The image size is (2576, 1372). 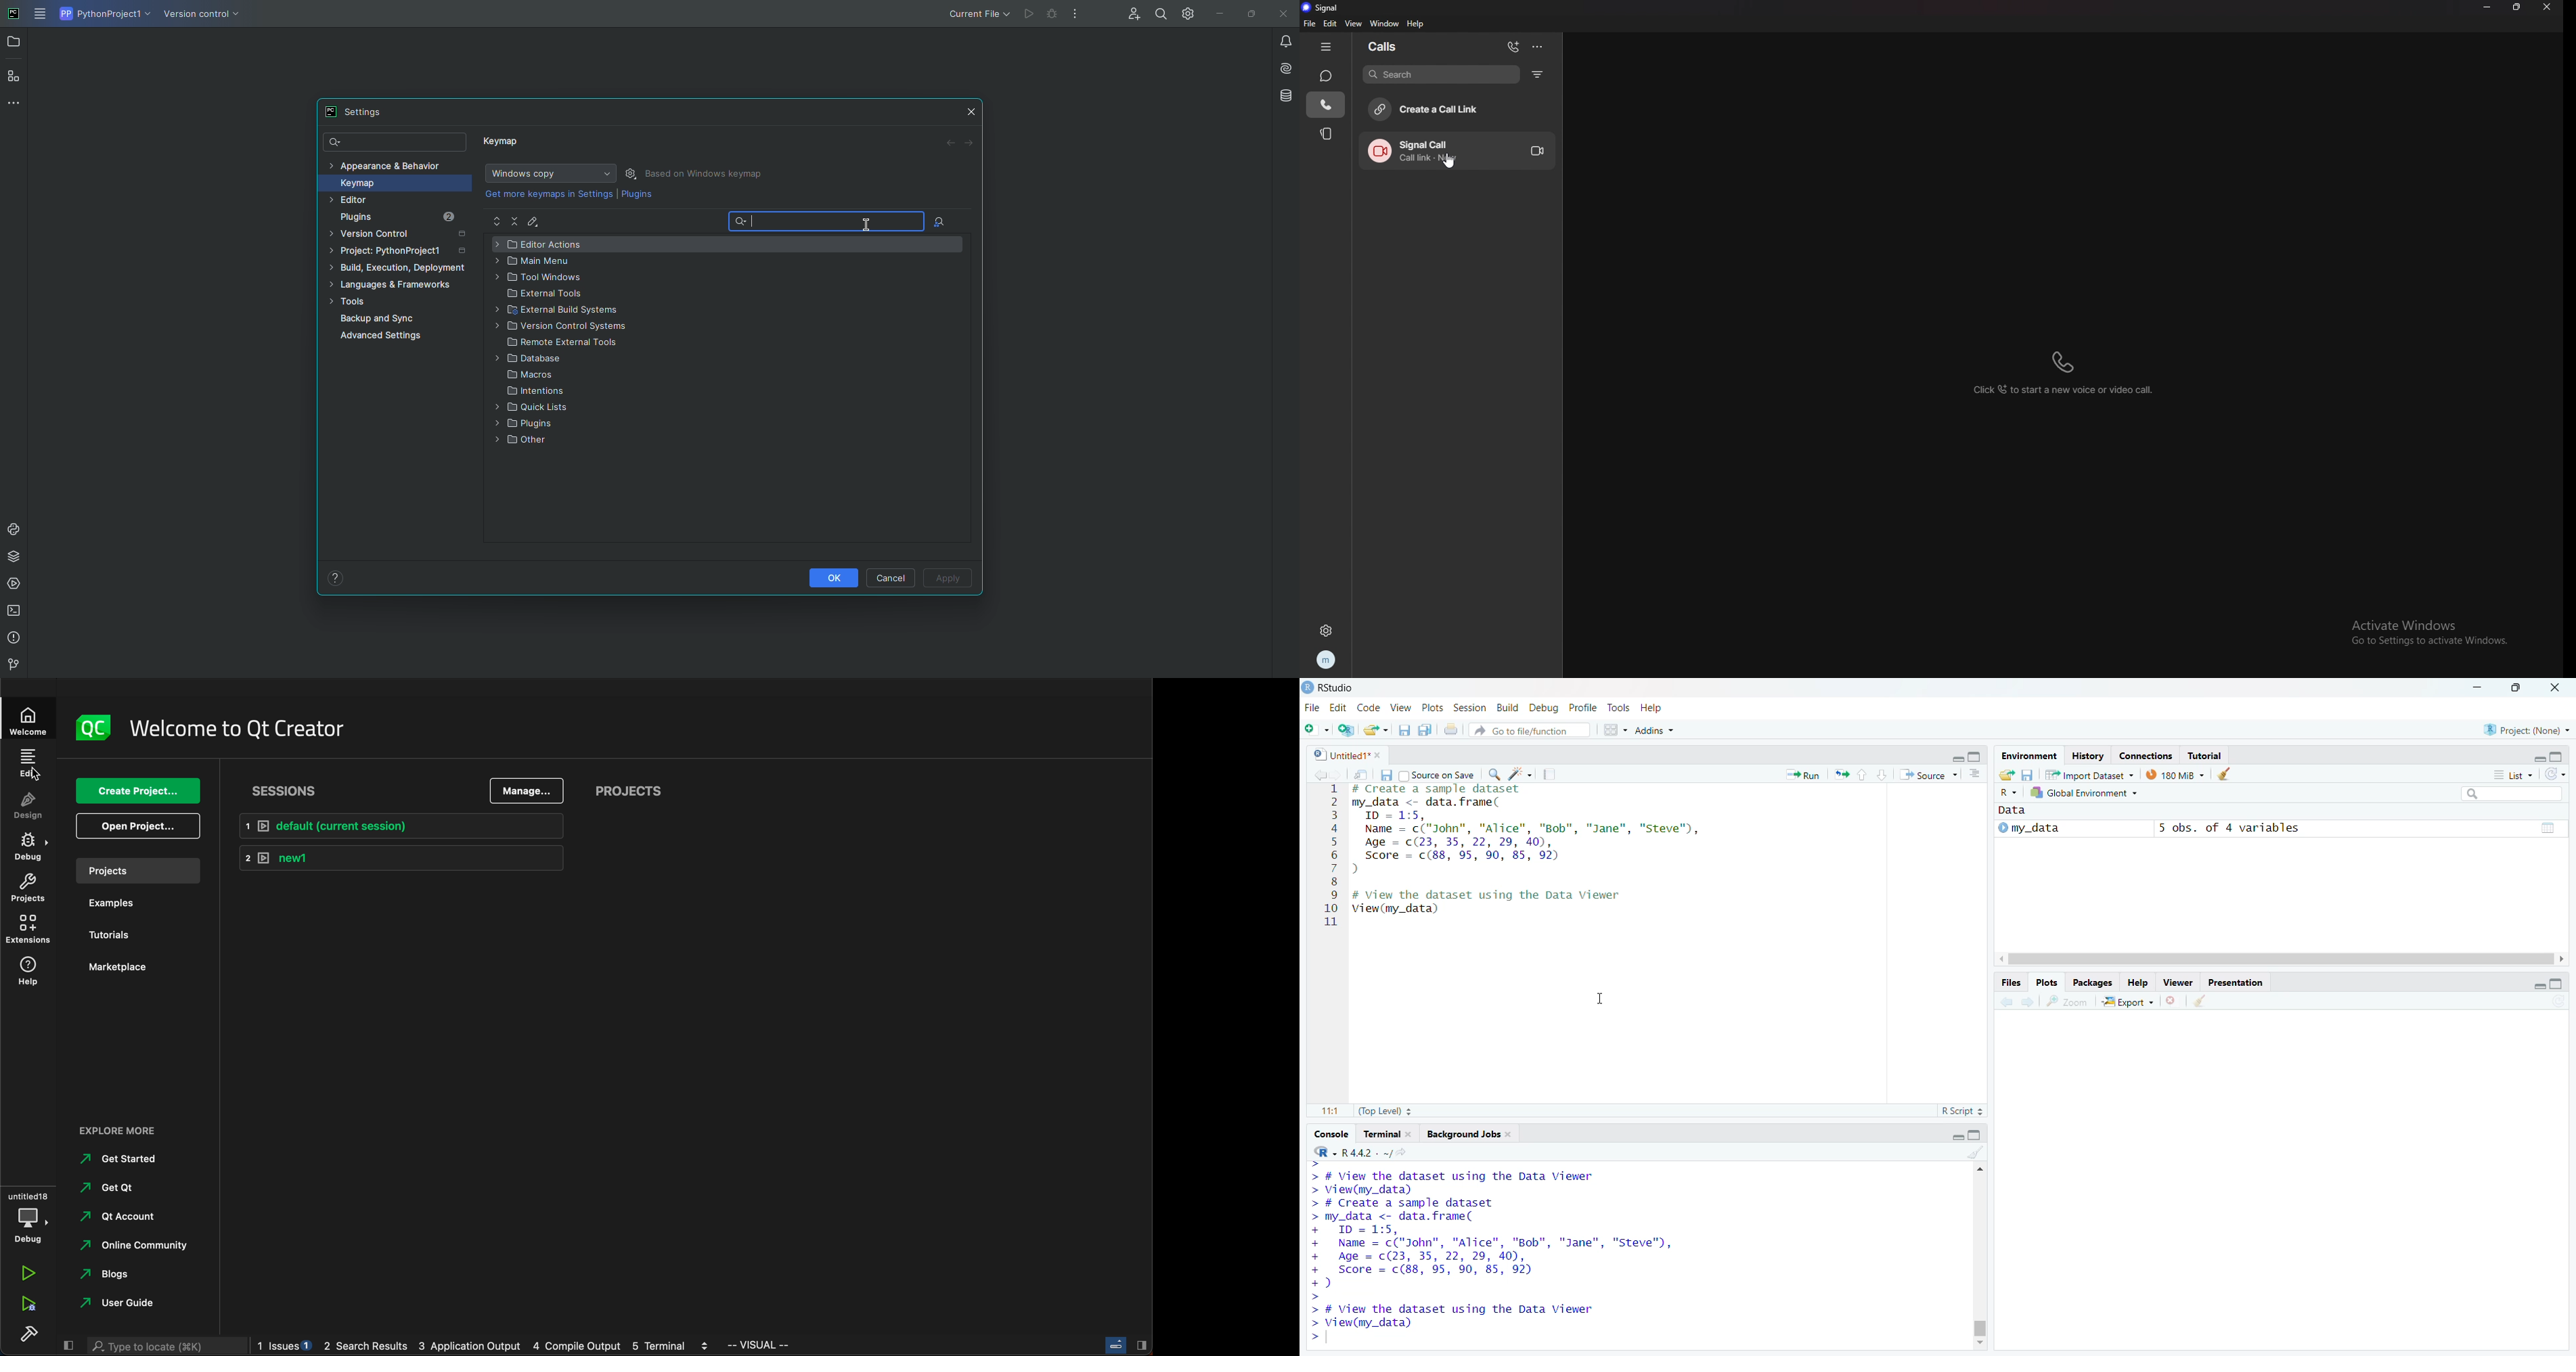 What do you see at coordinates (237, 726) in the screenshot?
I see `welcome to qt` at bounding box center [237, 726].